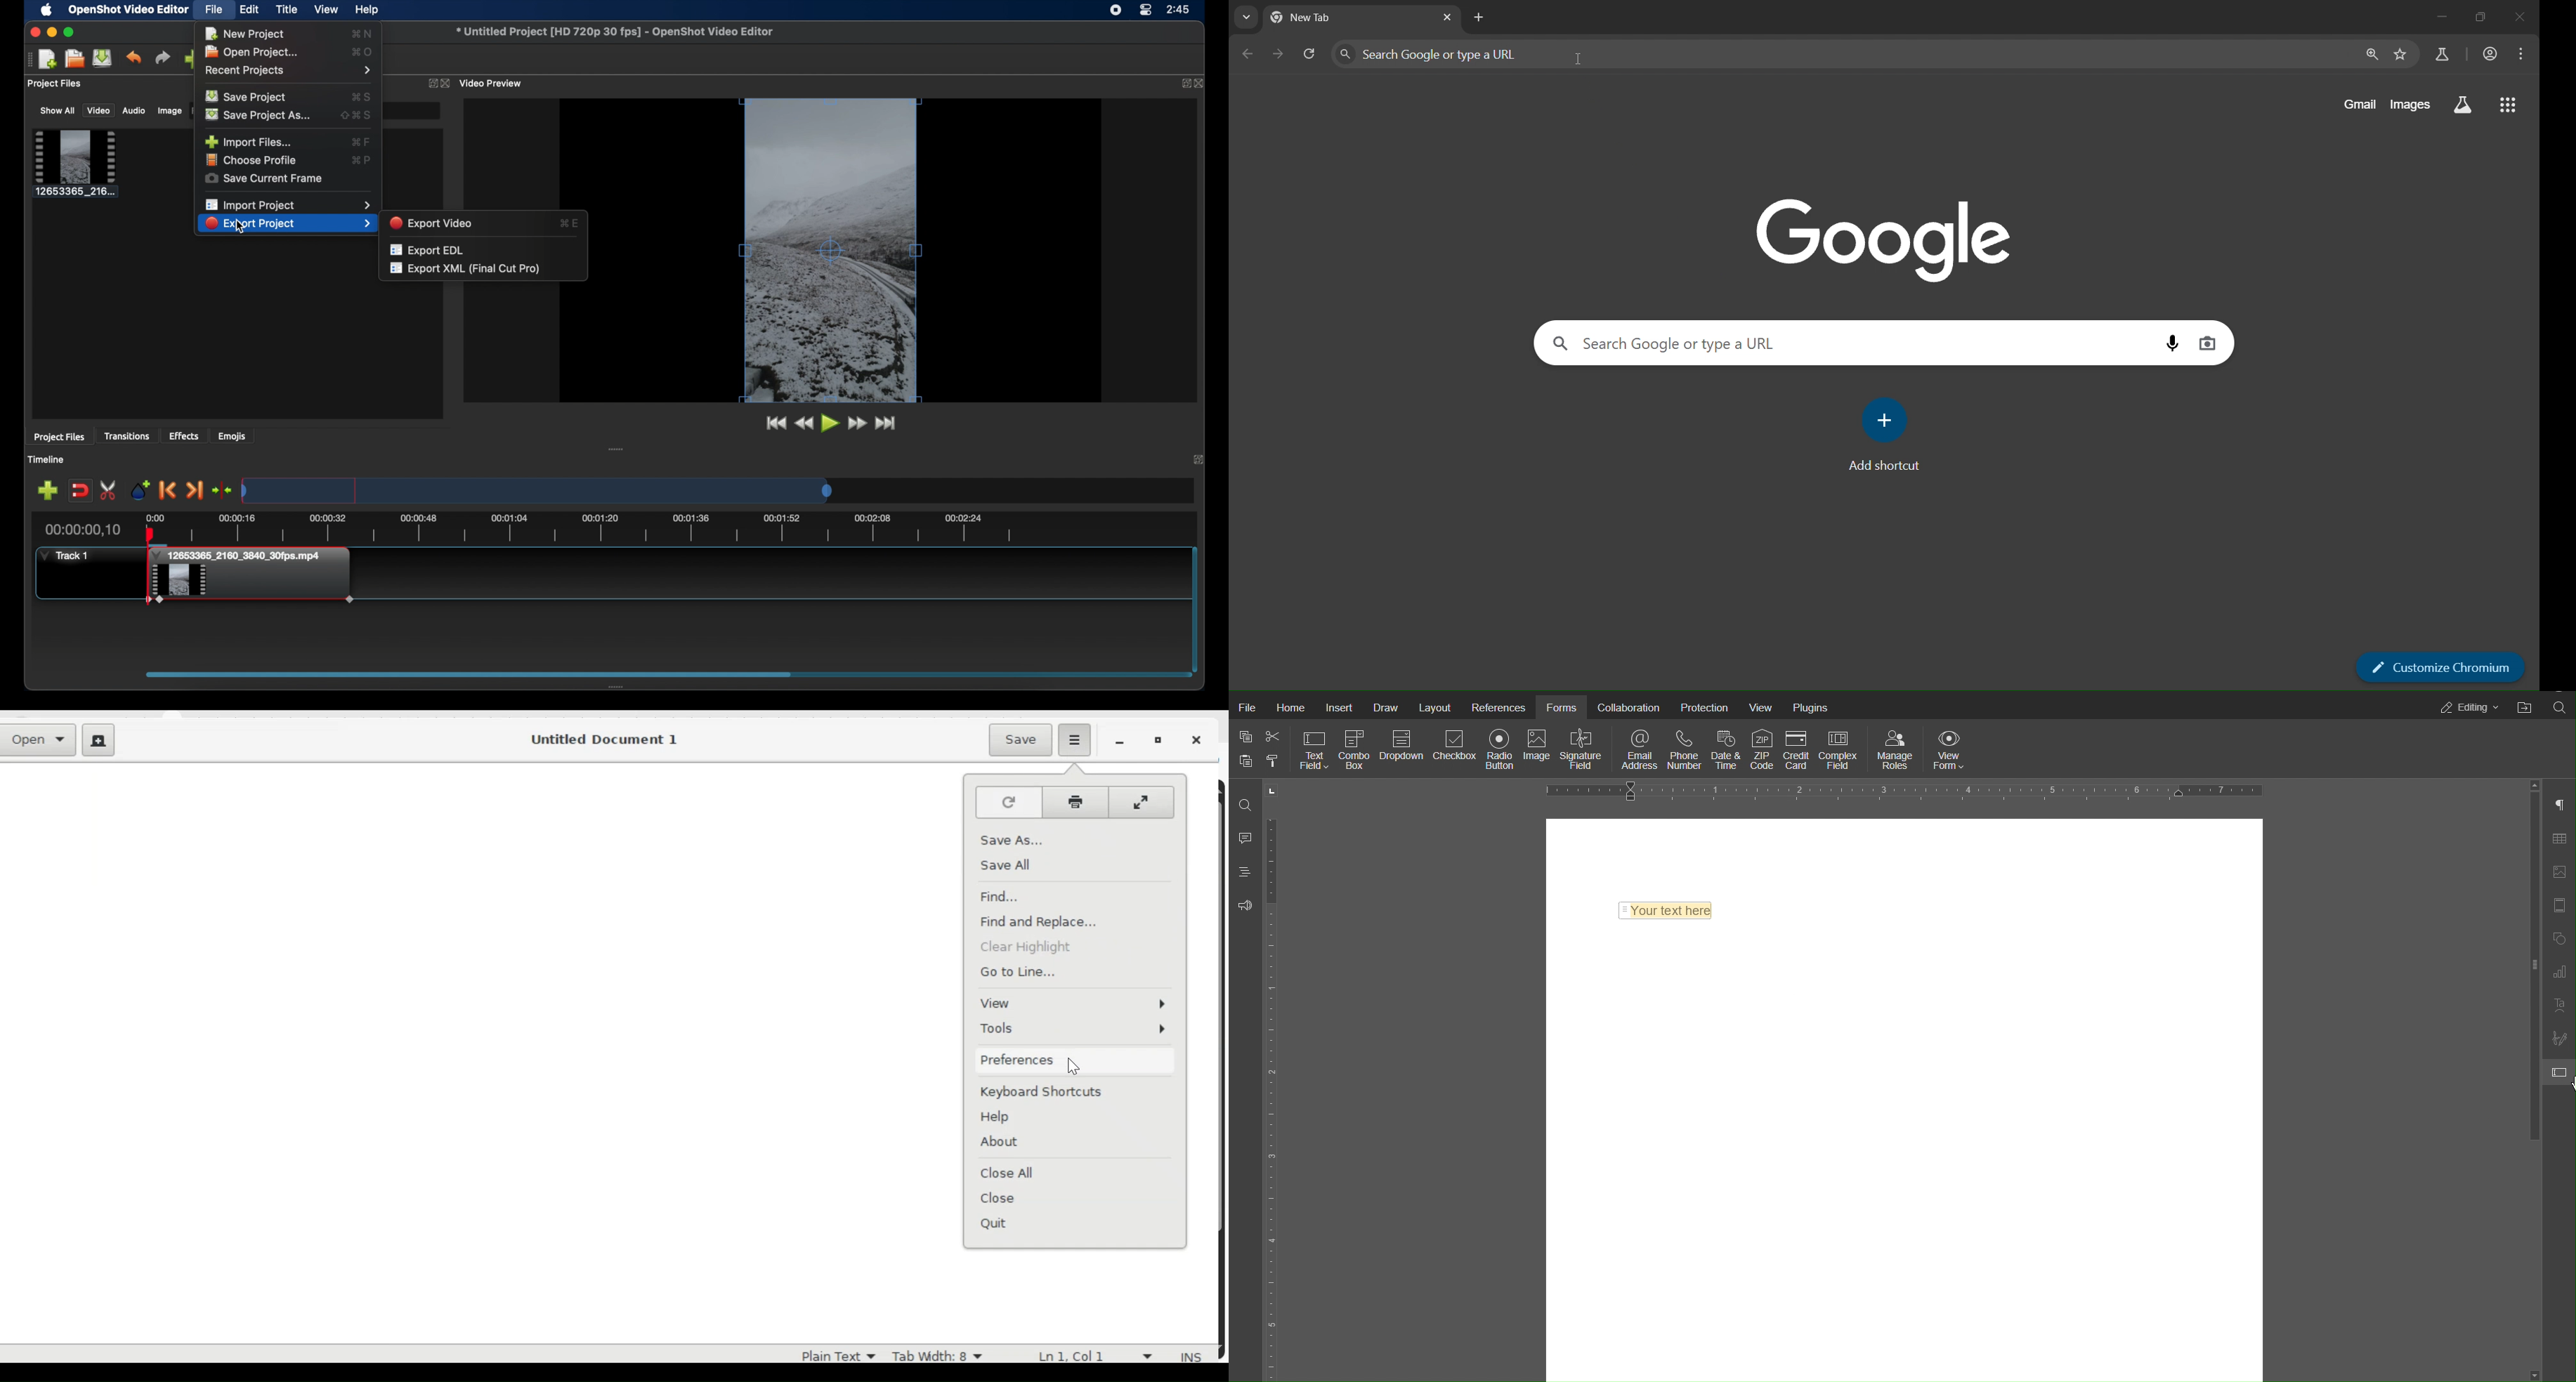 This screenshot has height=1400, width=2576. What do you see at coordinates (248, 97) in the screenshot?
I see `save project` at bounding box center [248, 97].